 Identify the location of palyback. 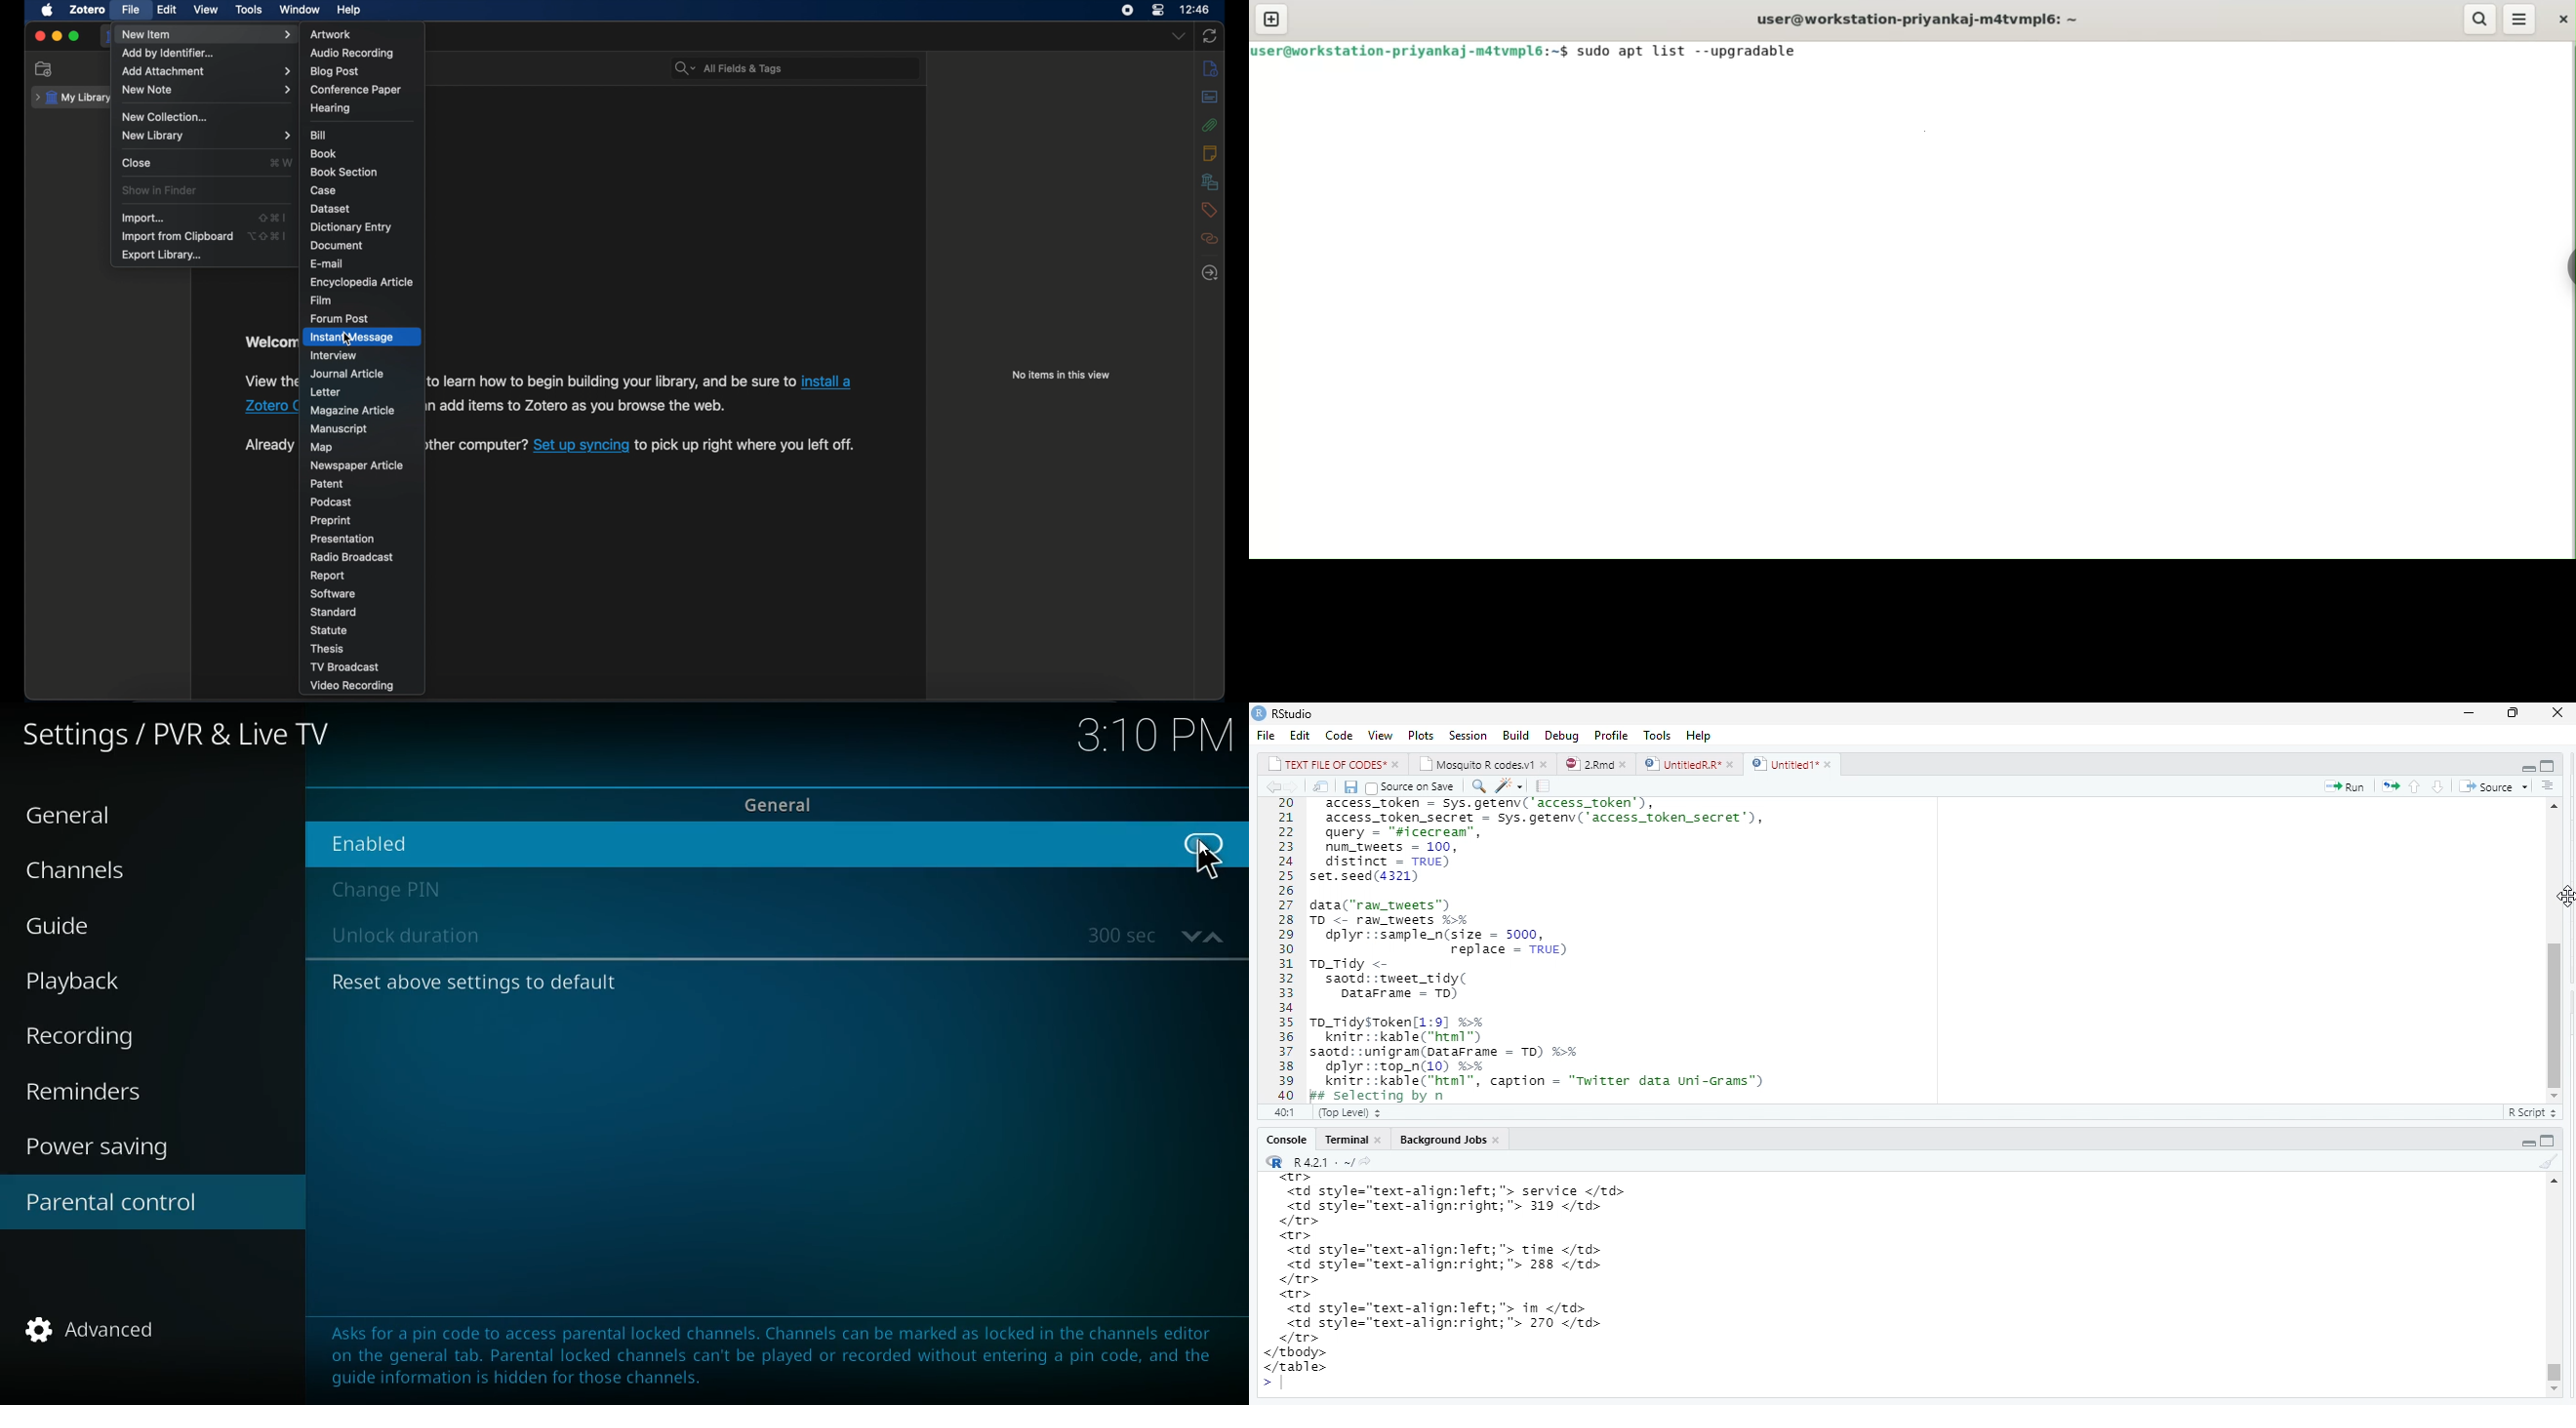
(93, 981).